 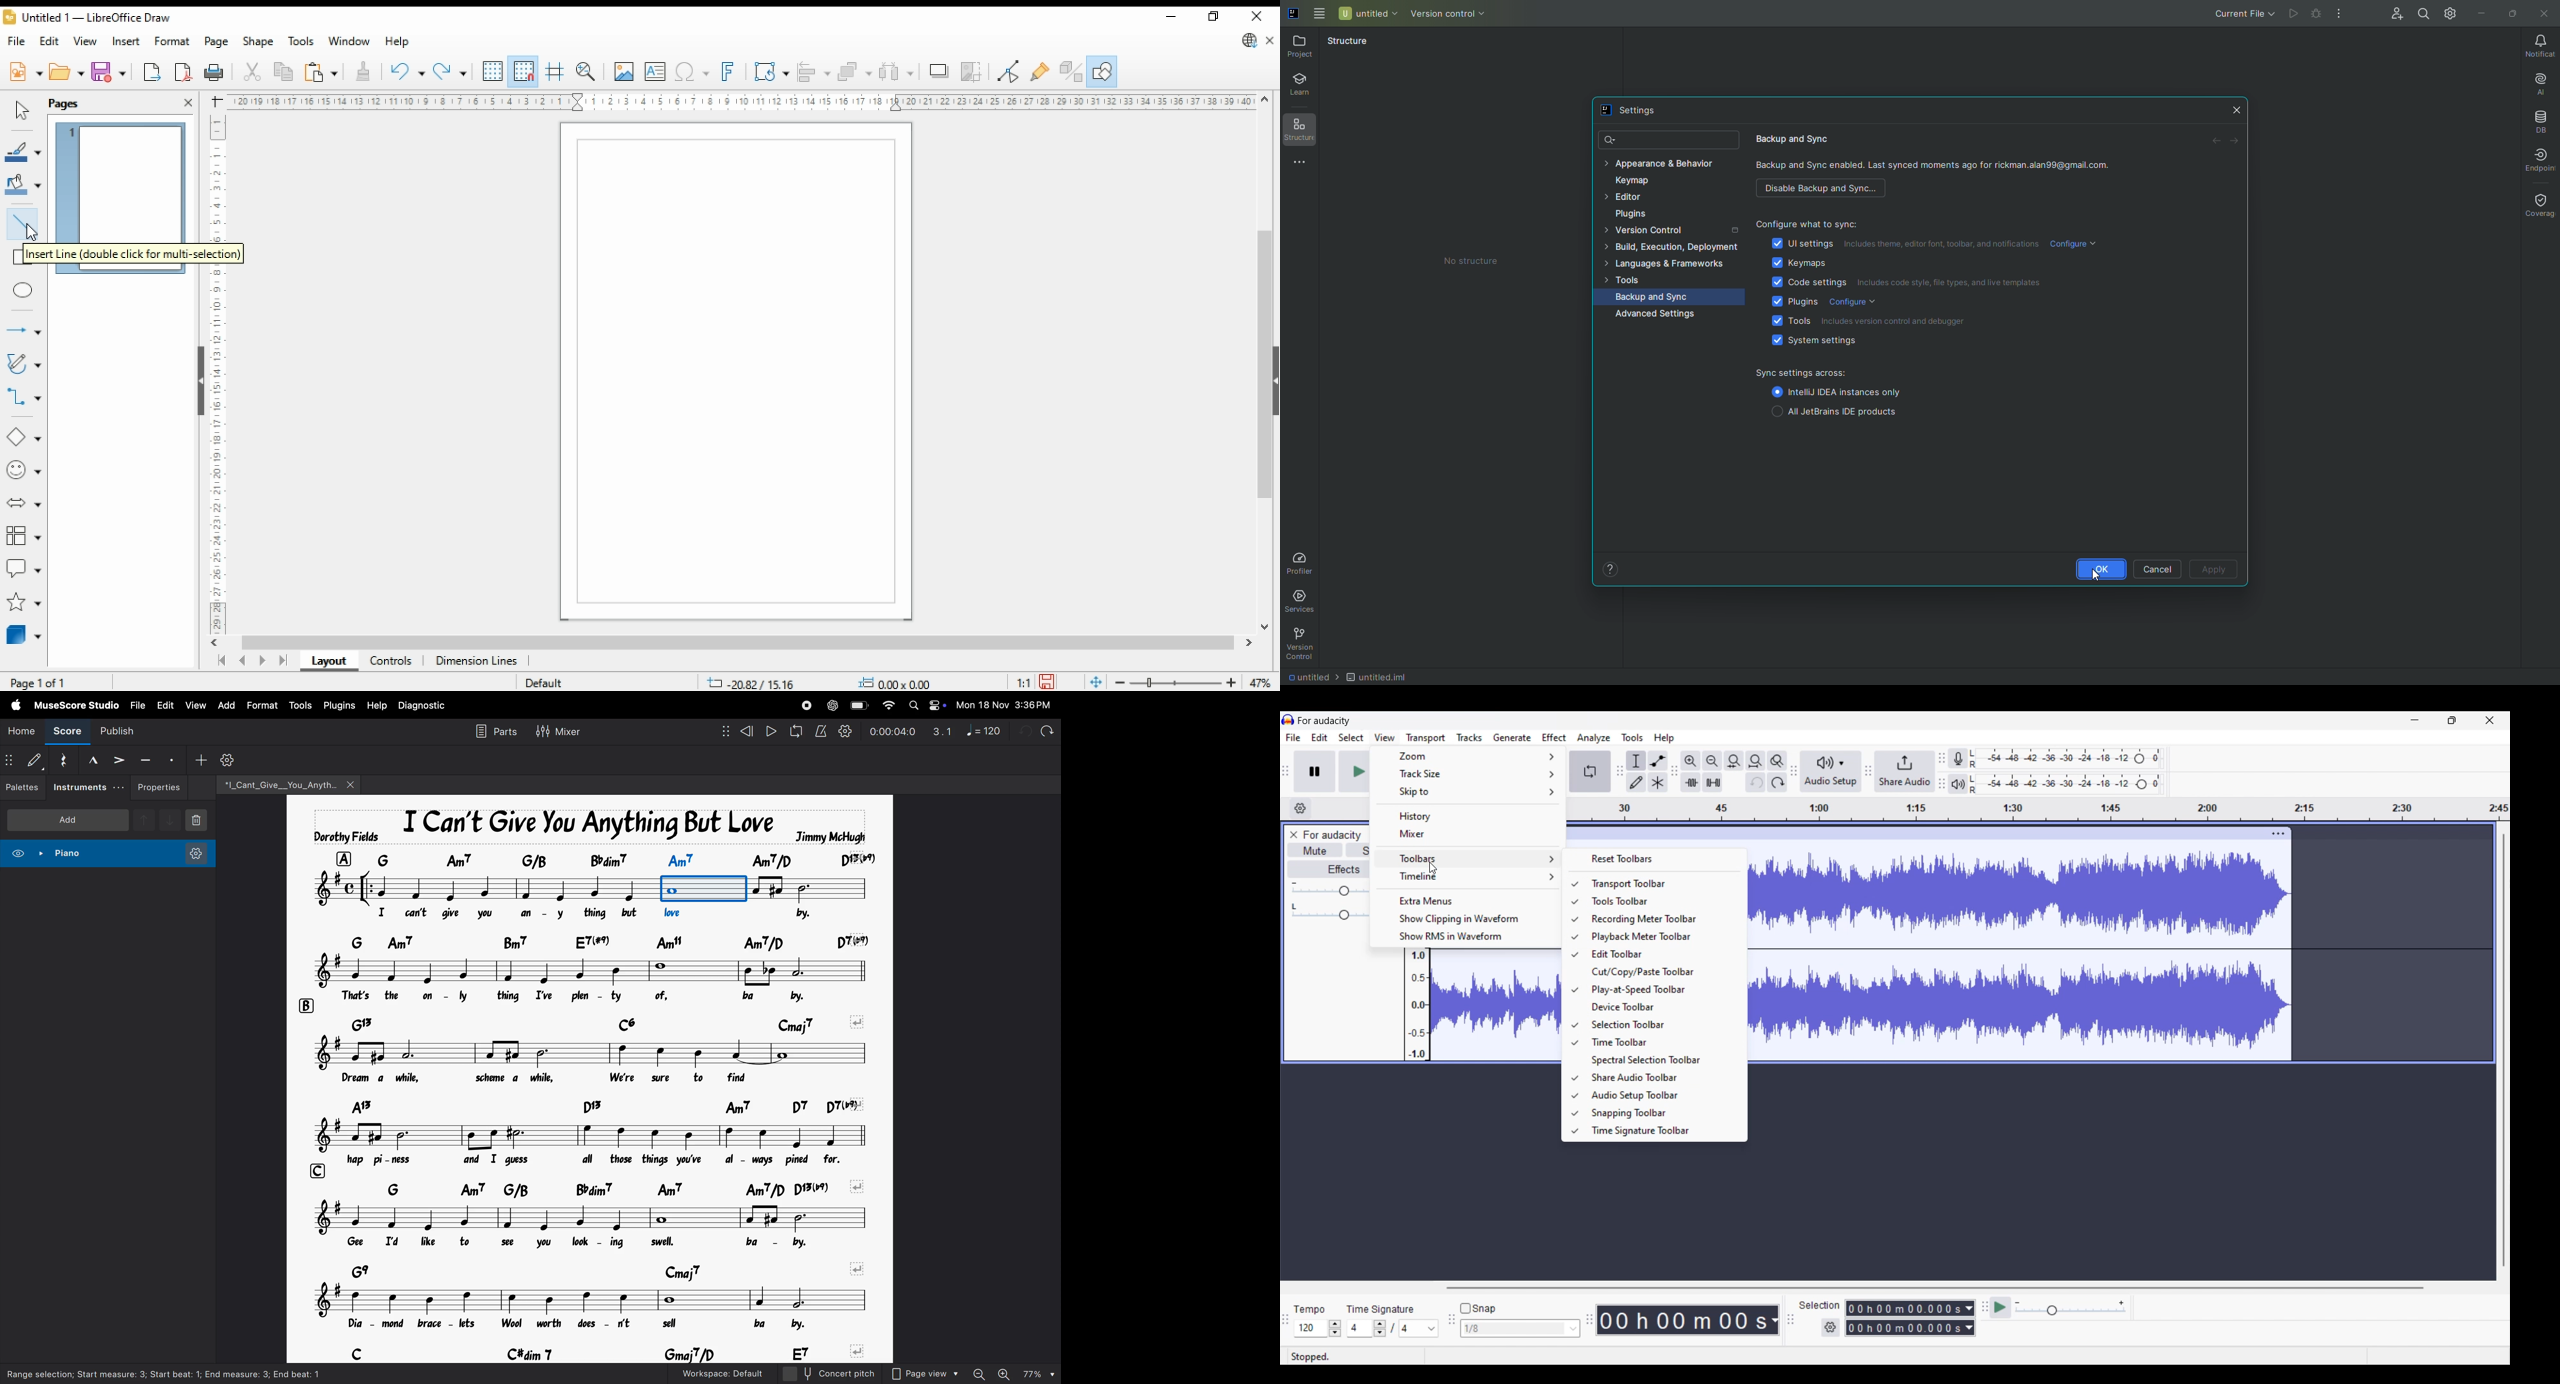 I want to click on callout shapes, so click(x=24, y=568).